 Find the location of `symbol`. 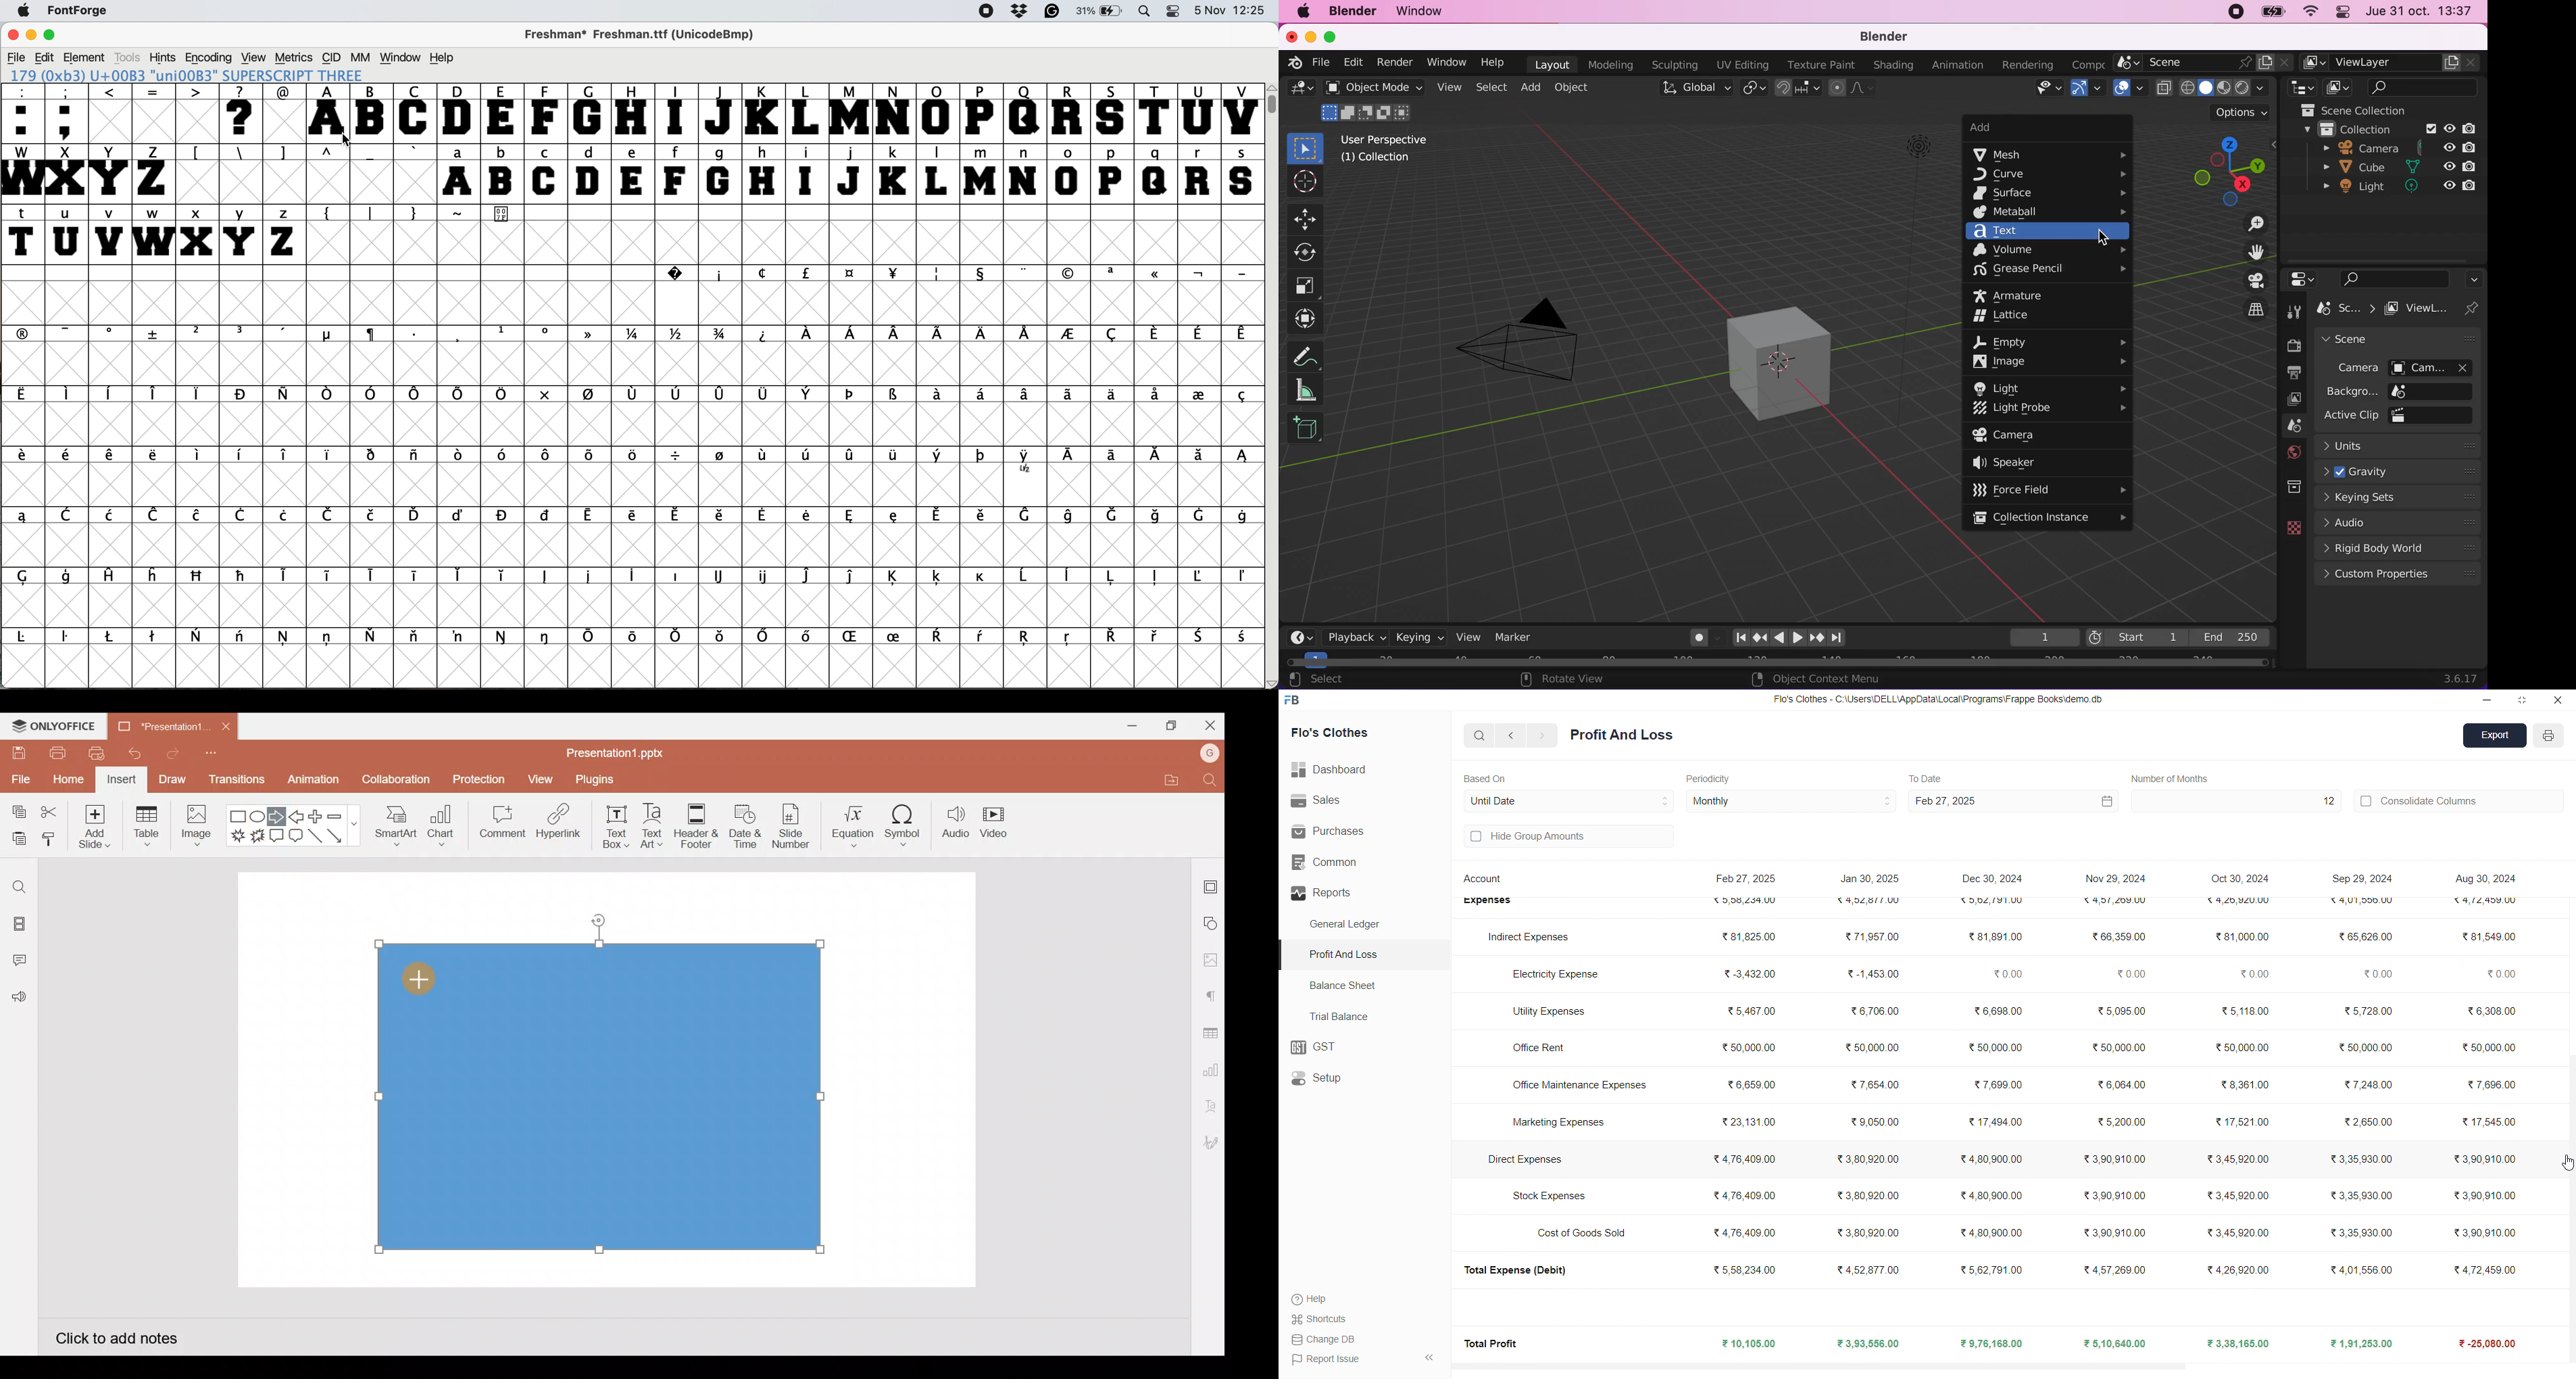

symbol is located at coordinates (591, 637).